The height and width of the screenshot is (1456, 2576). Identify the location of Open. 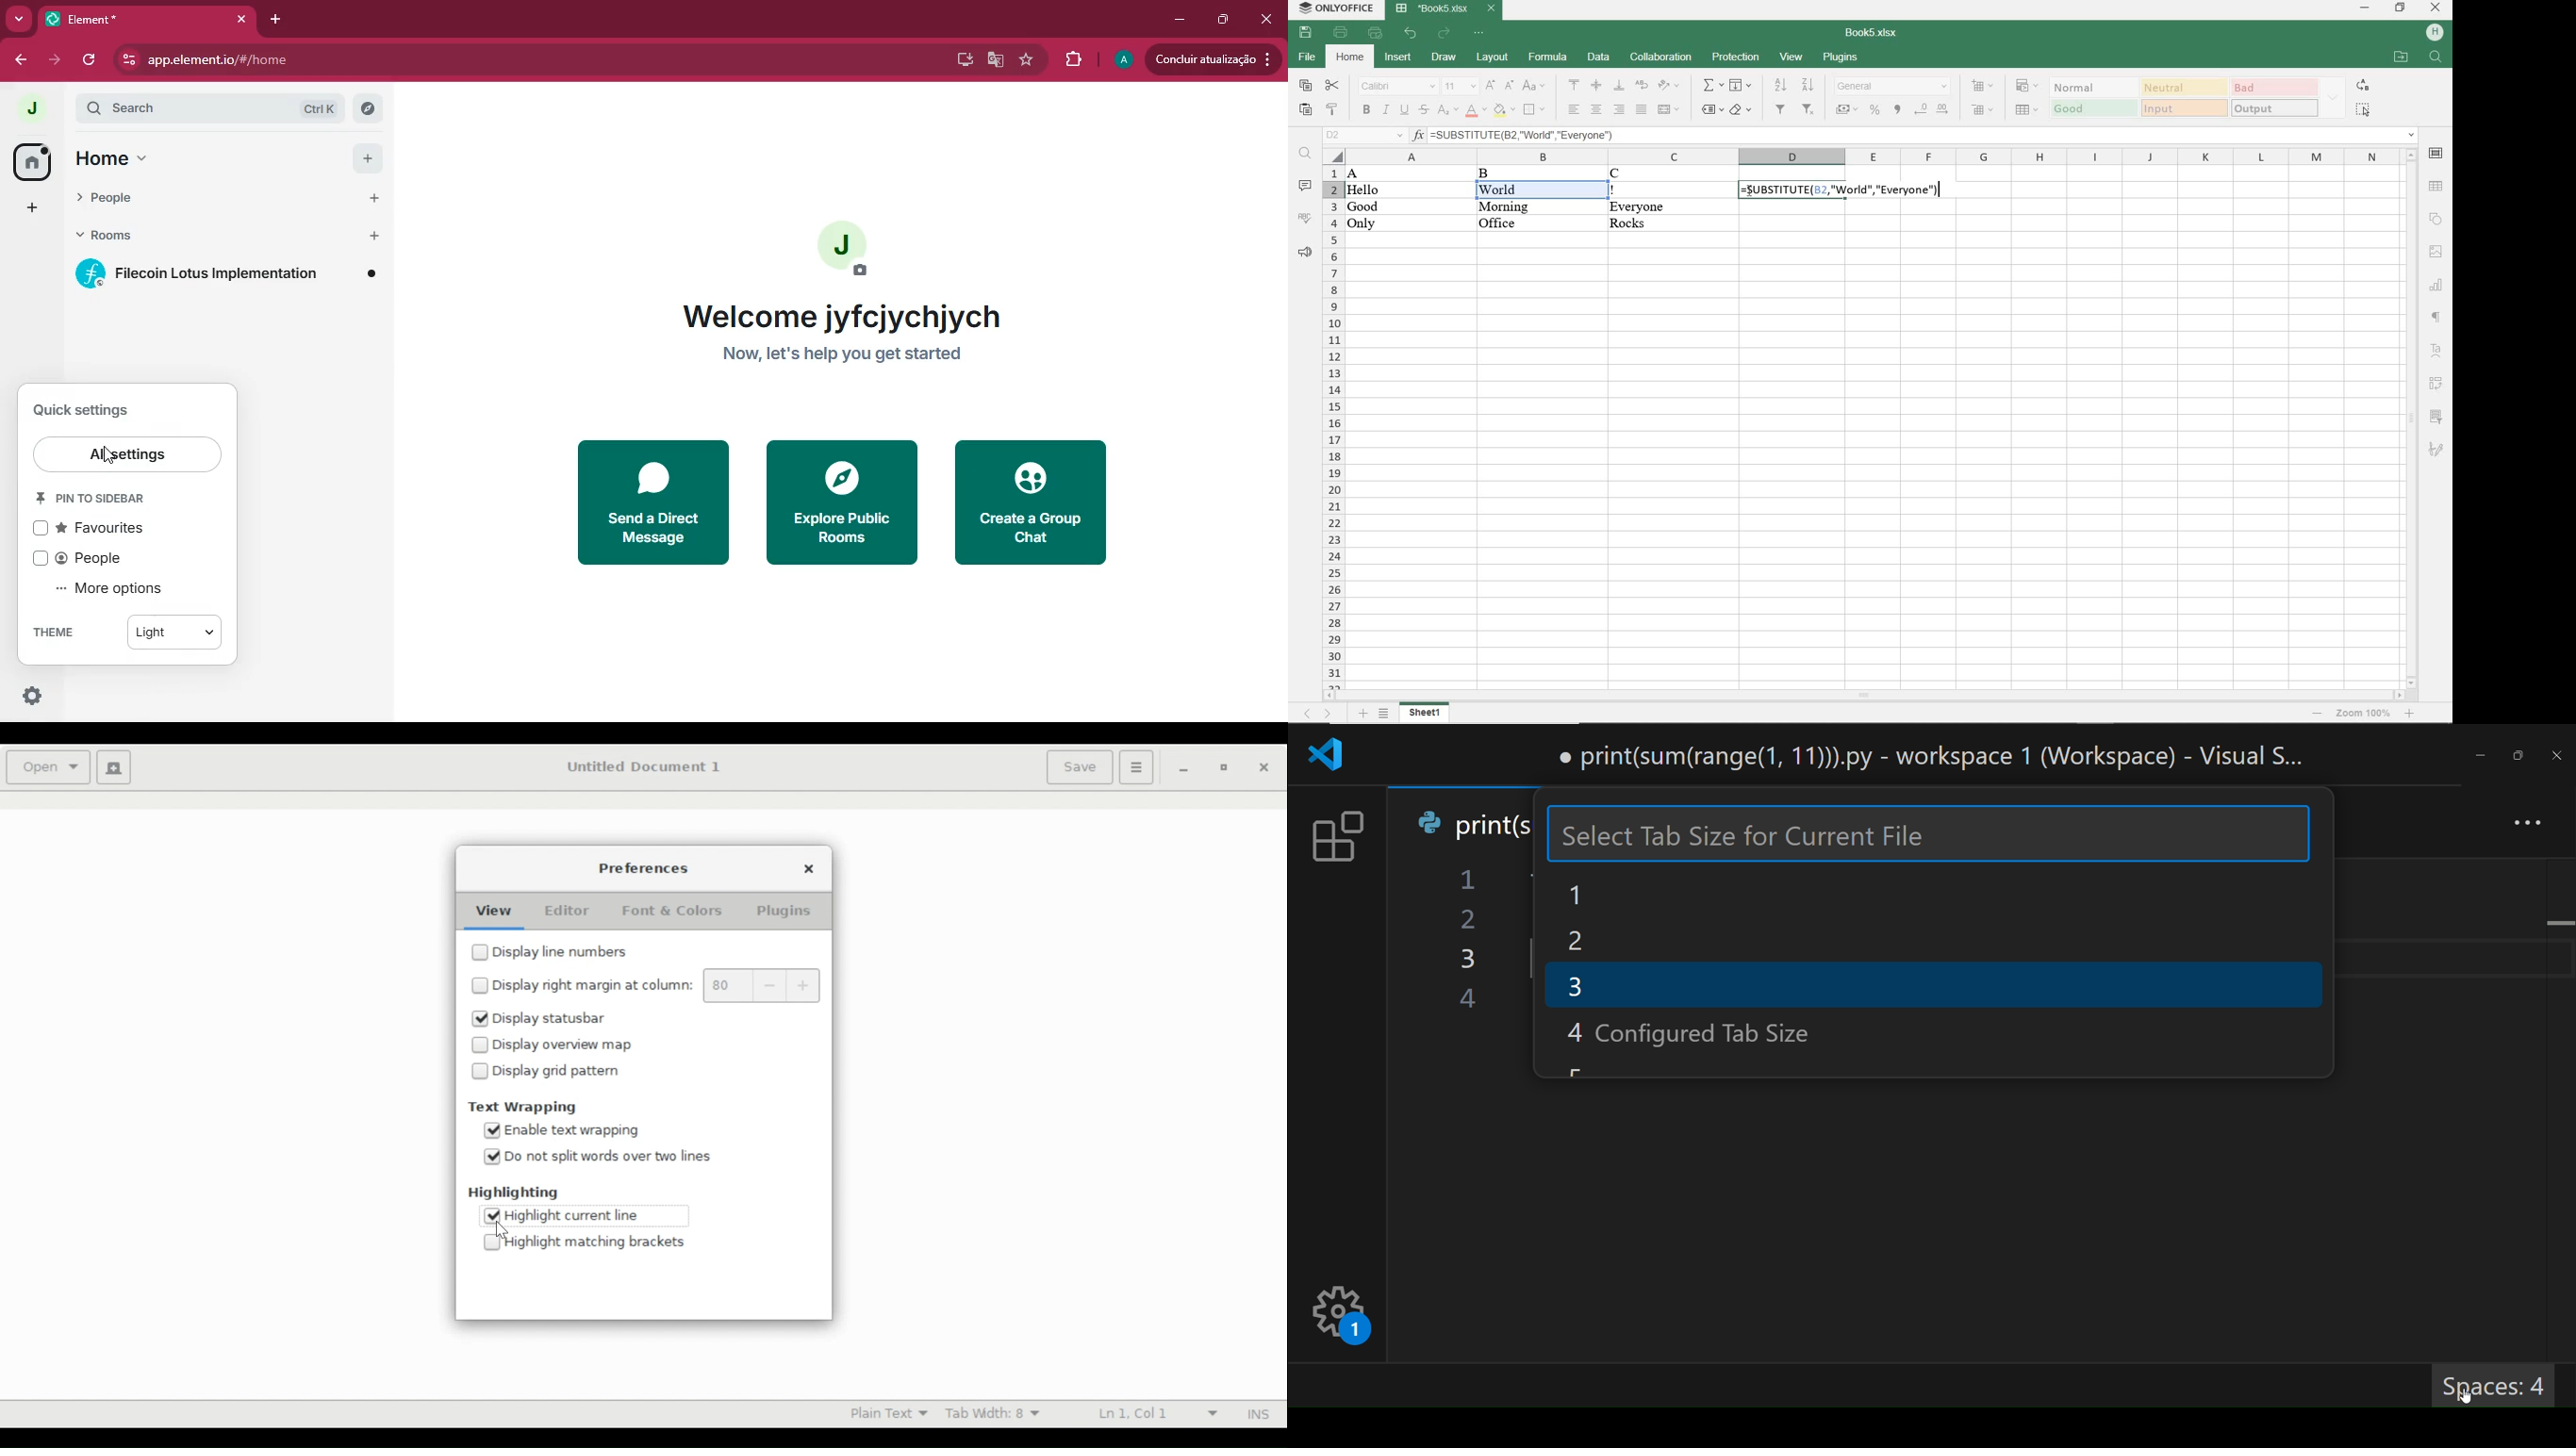
(46, 766).